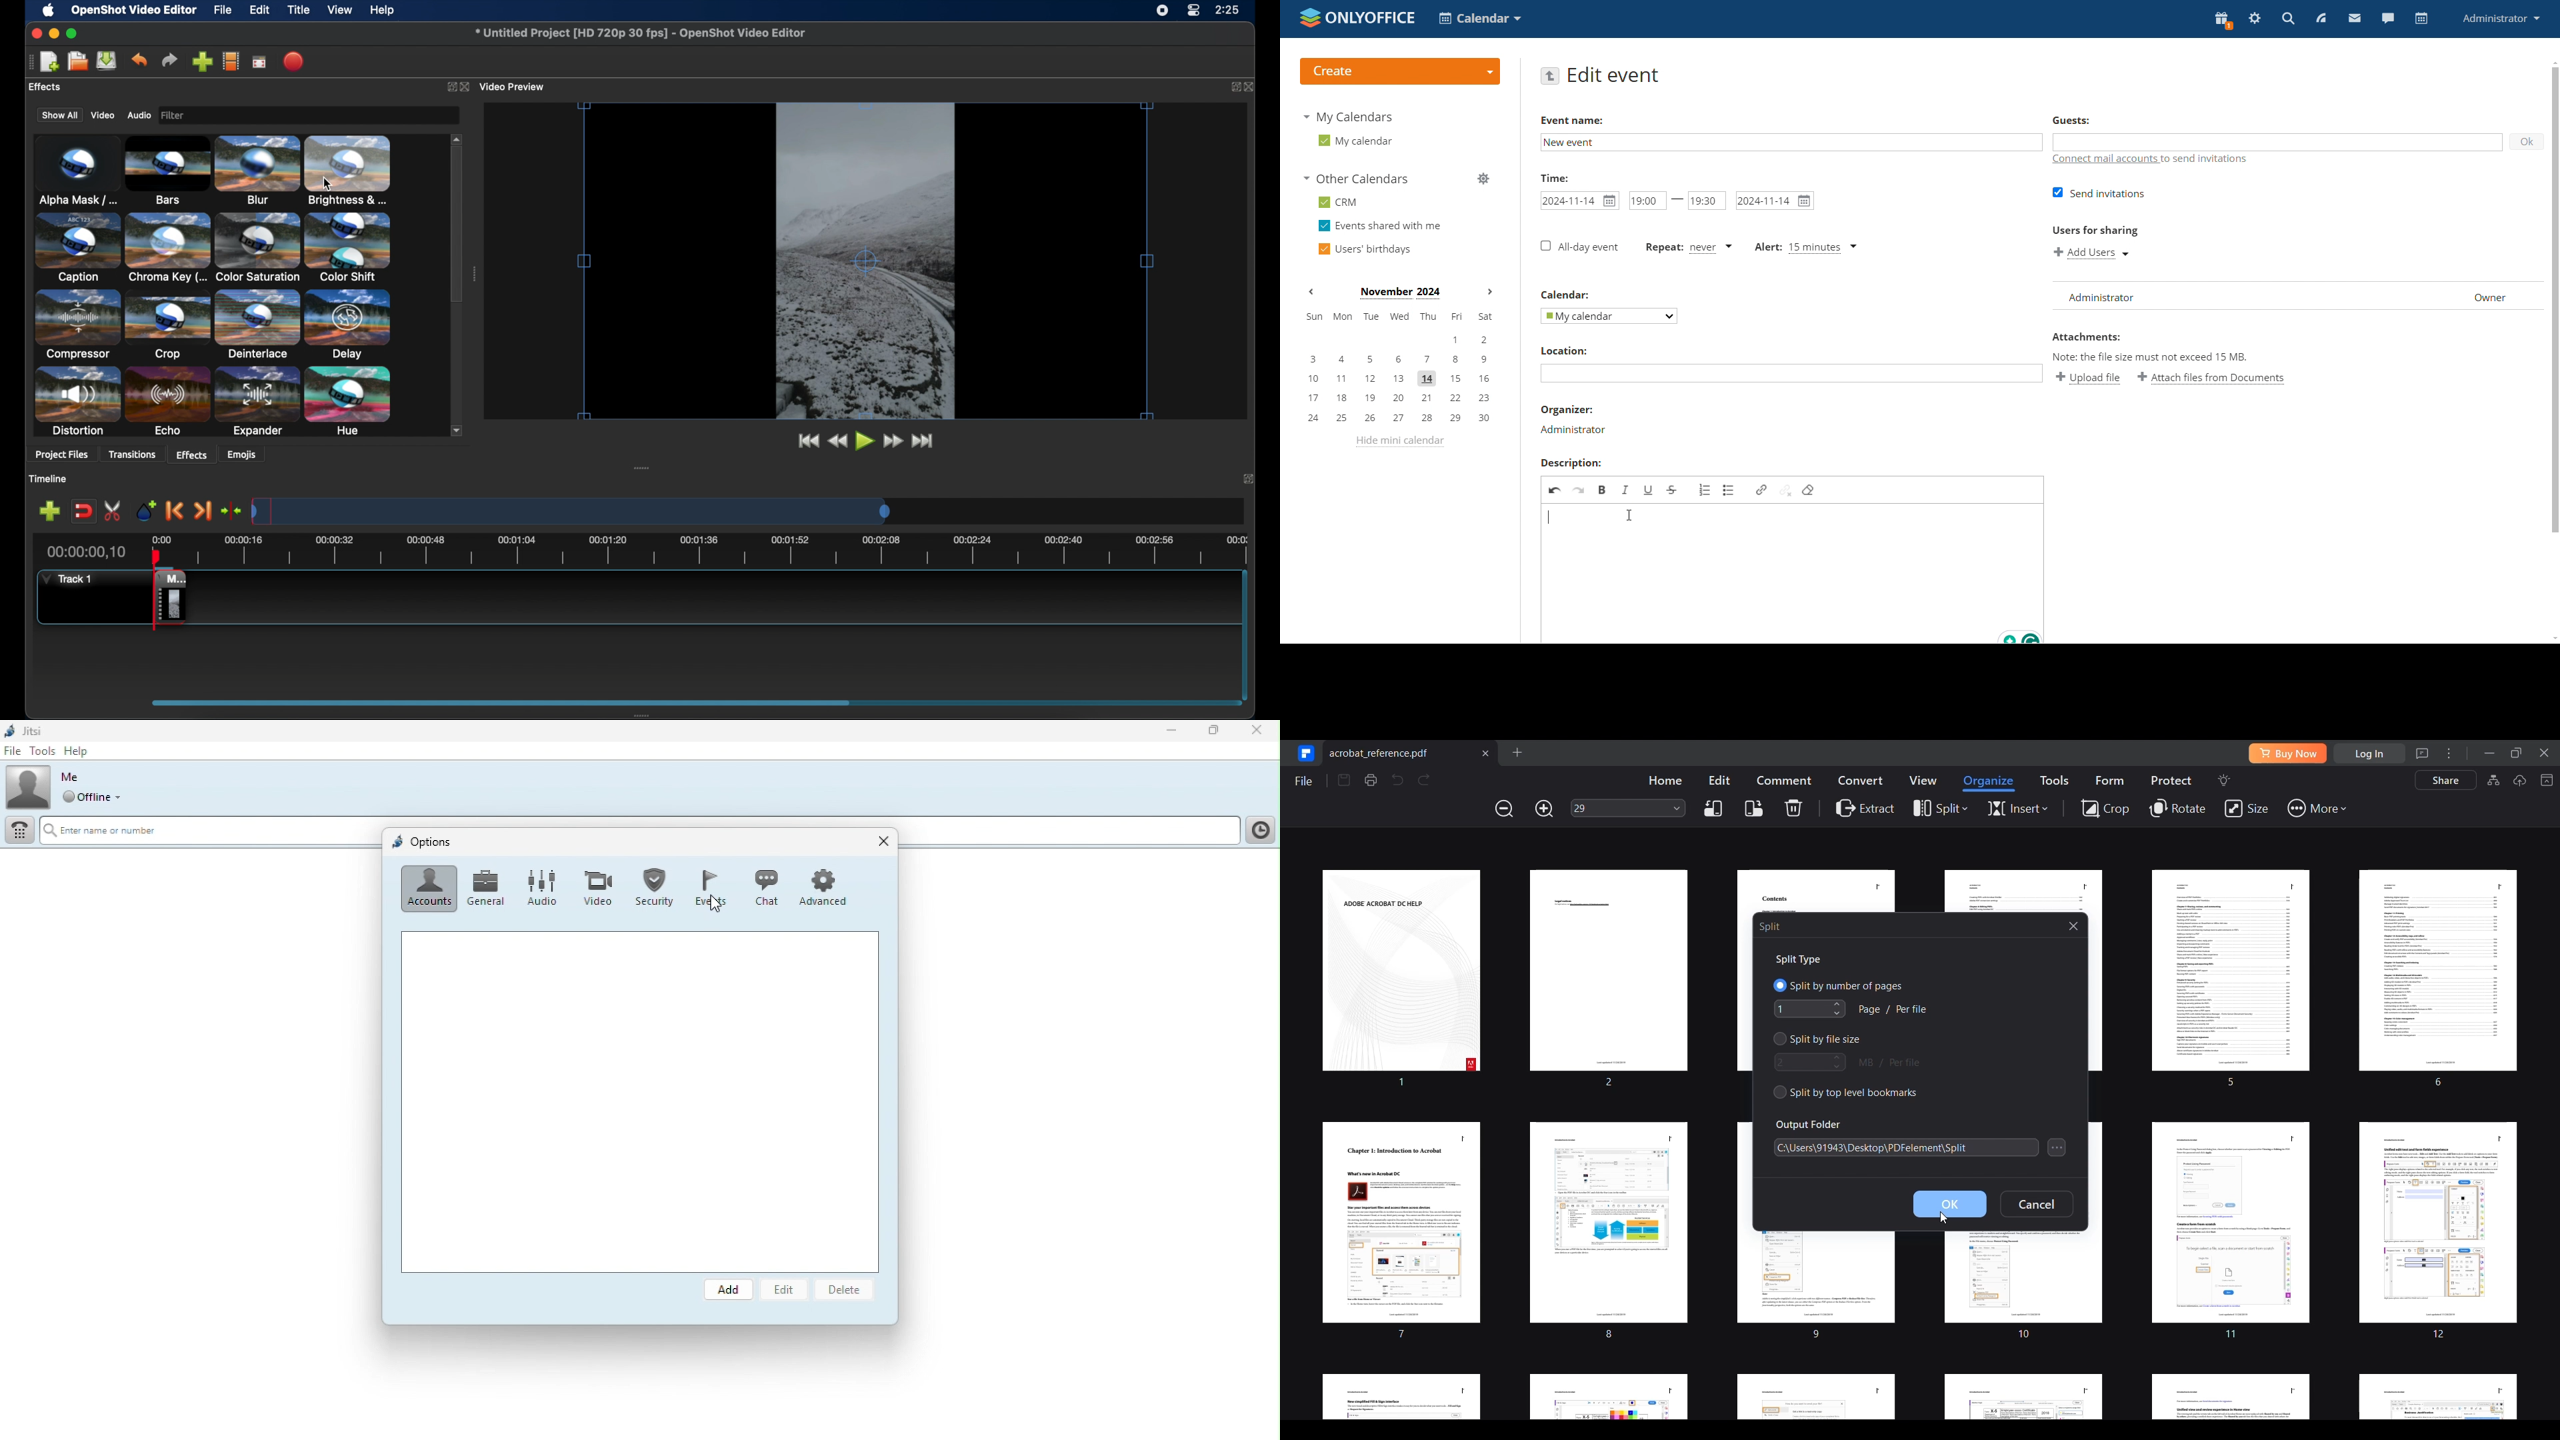 This screenshot has height=1456, width=2576. What do you see at coordinates (257, 402) in the screenshot?
I see `expander` at bounding box center [257, 402].